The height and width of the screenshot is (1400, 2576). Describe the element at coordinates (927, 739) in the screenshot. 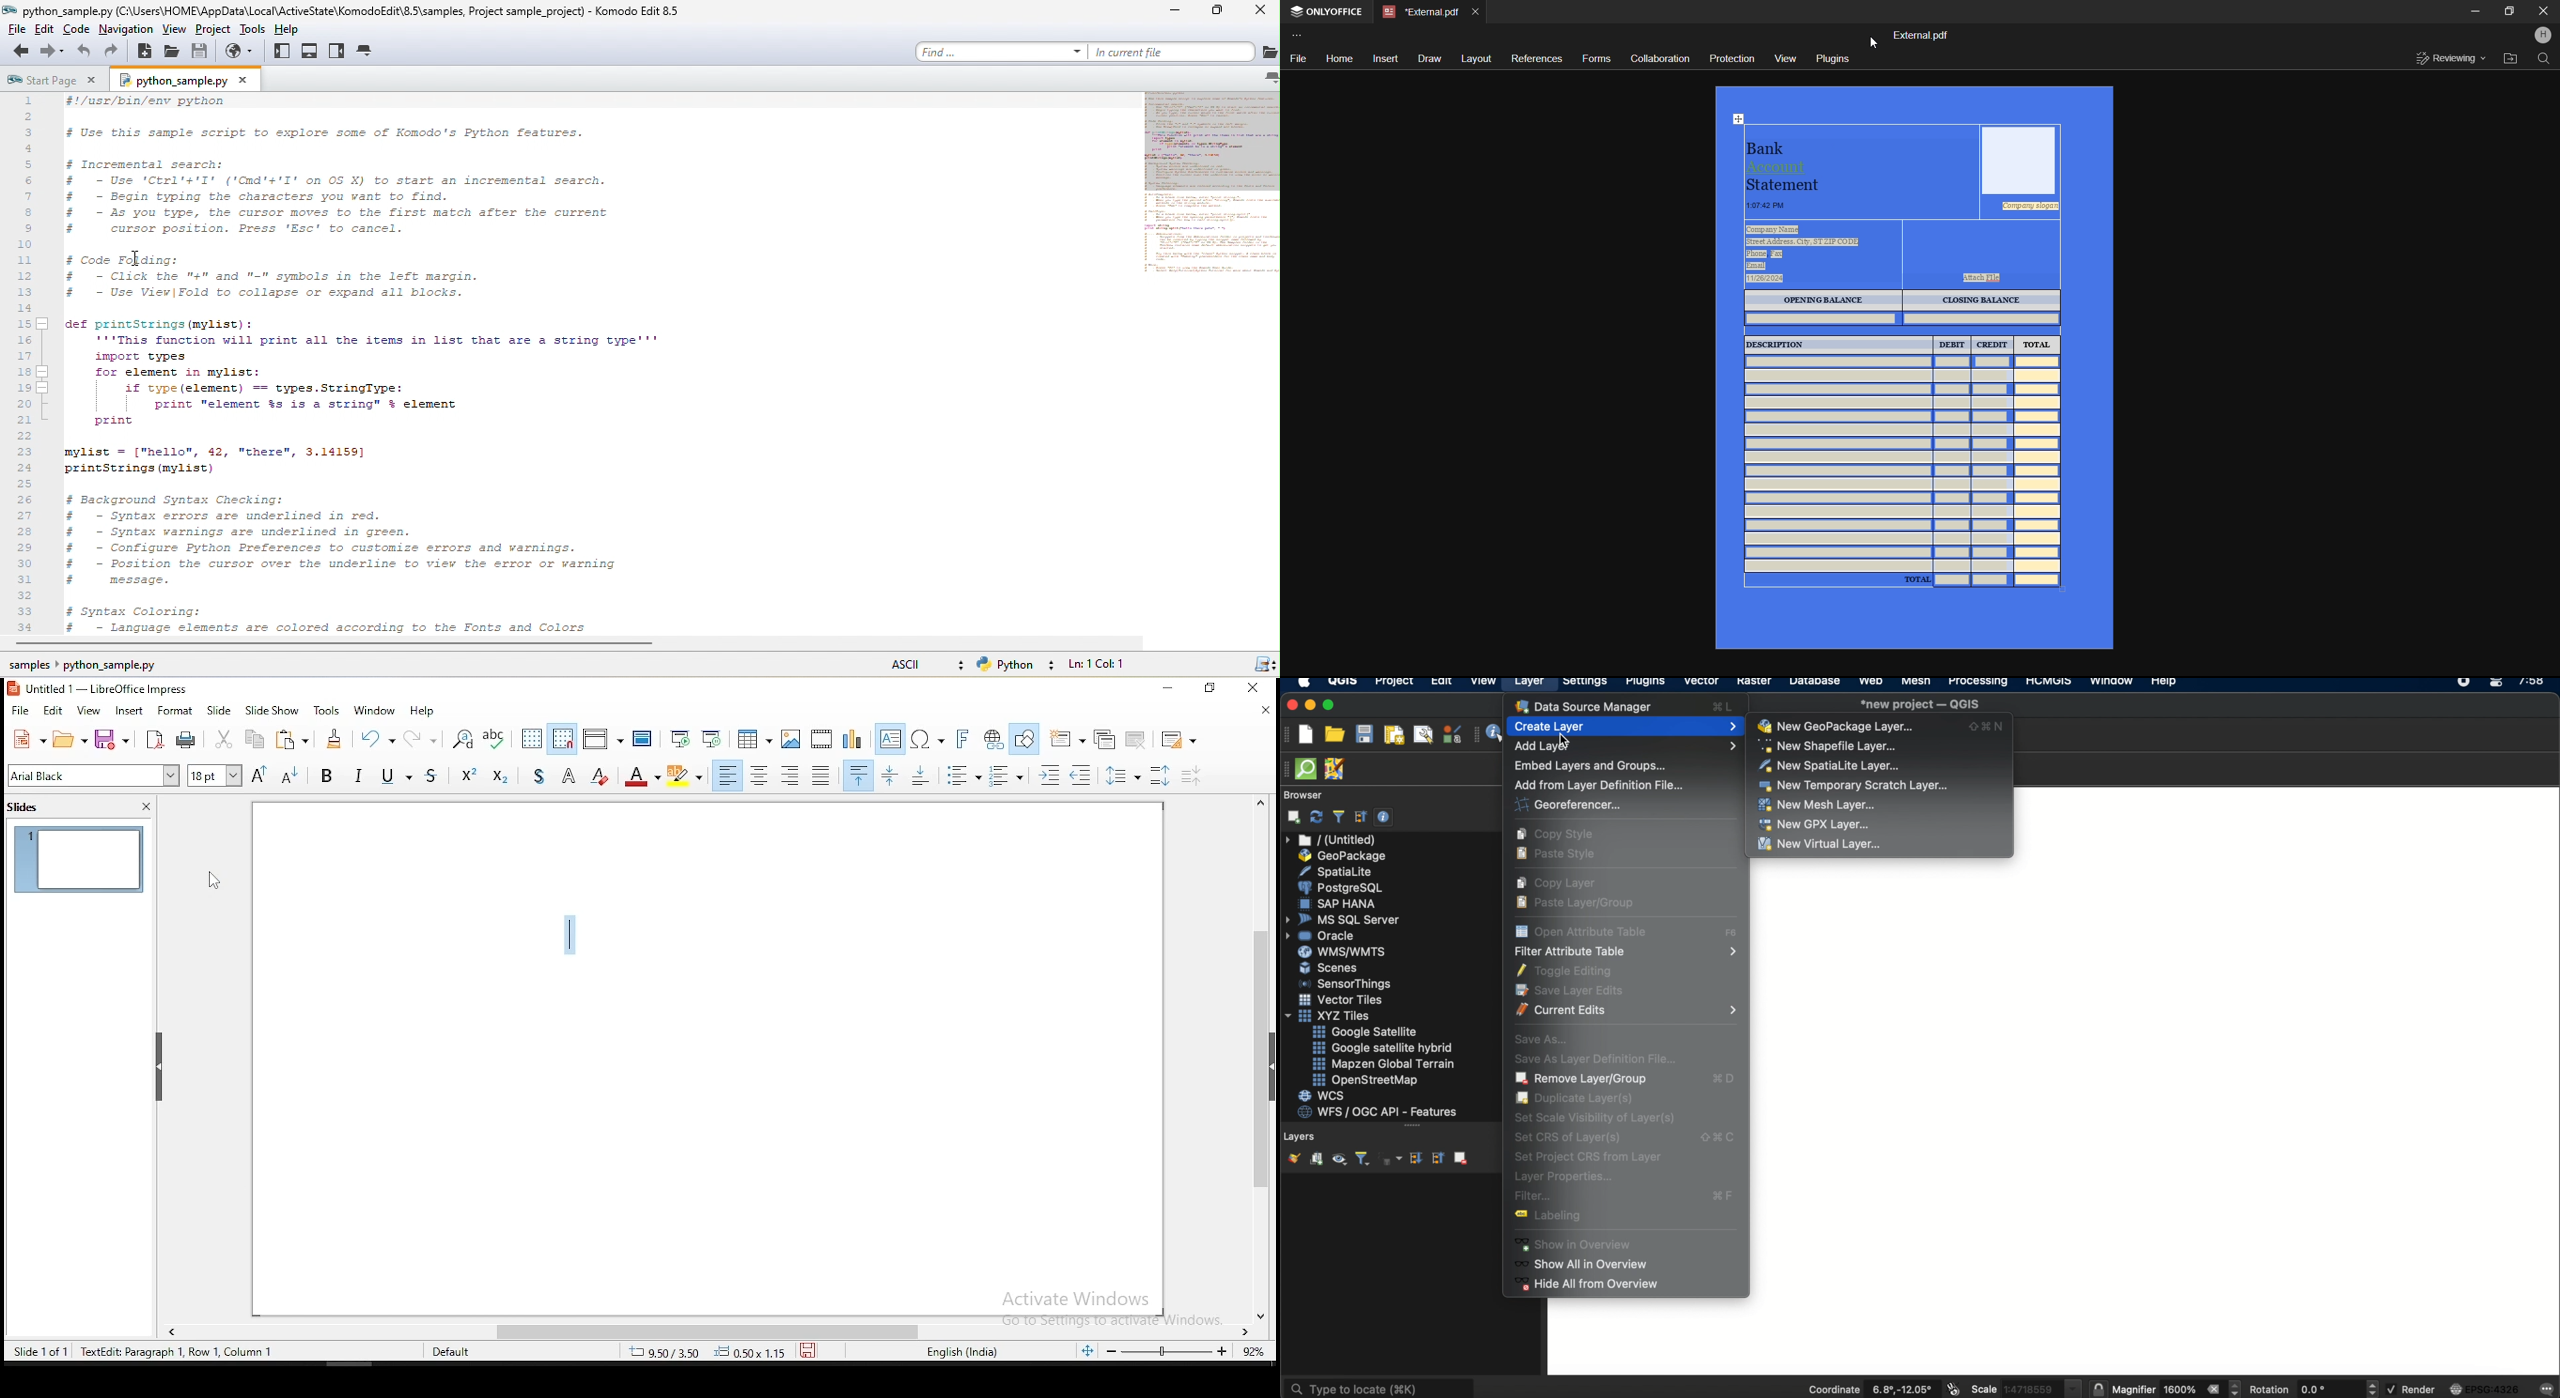

I see `insert special characters` at that location.